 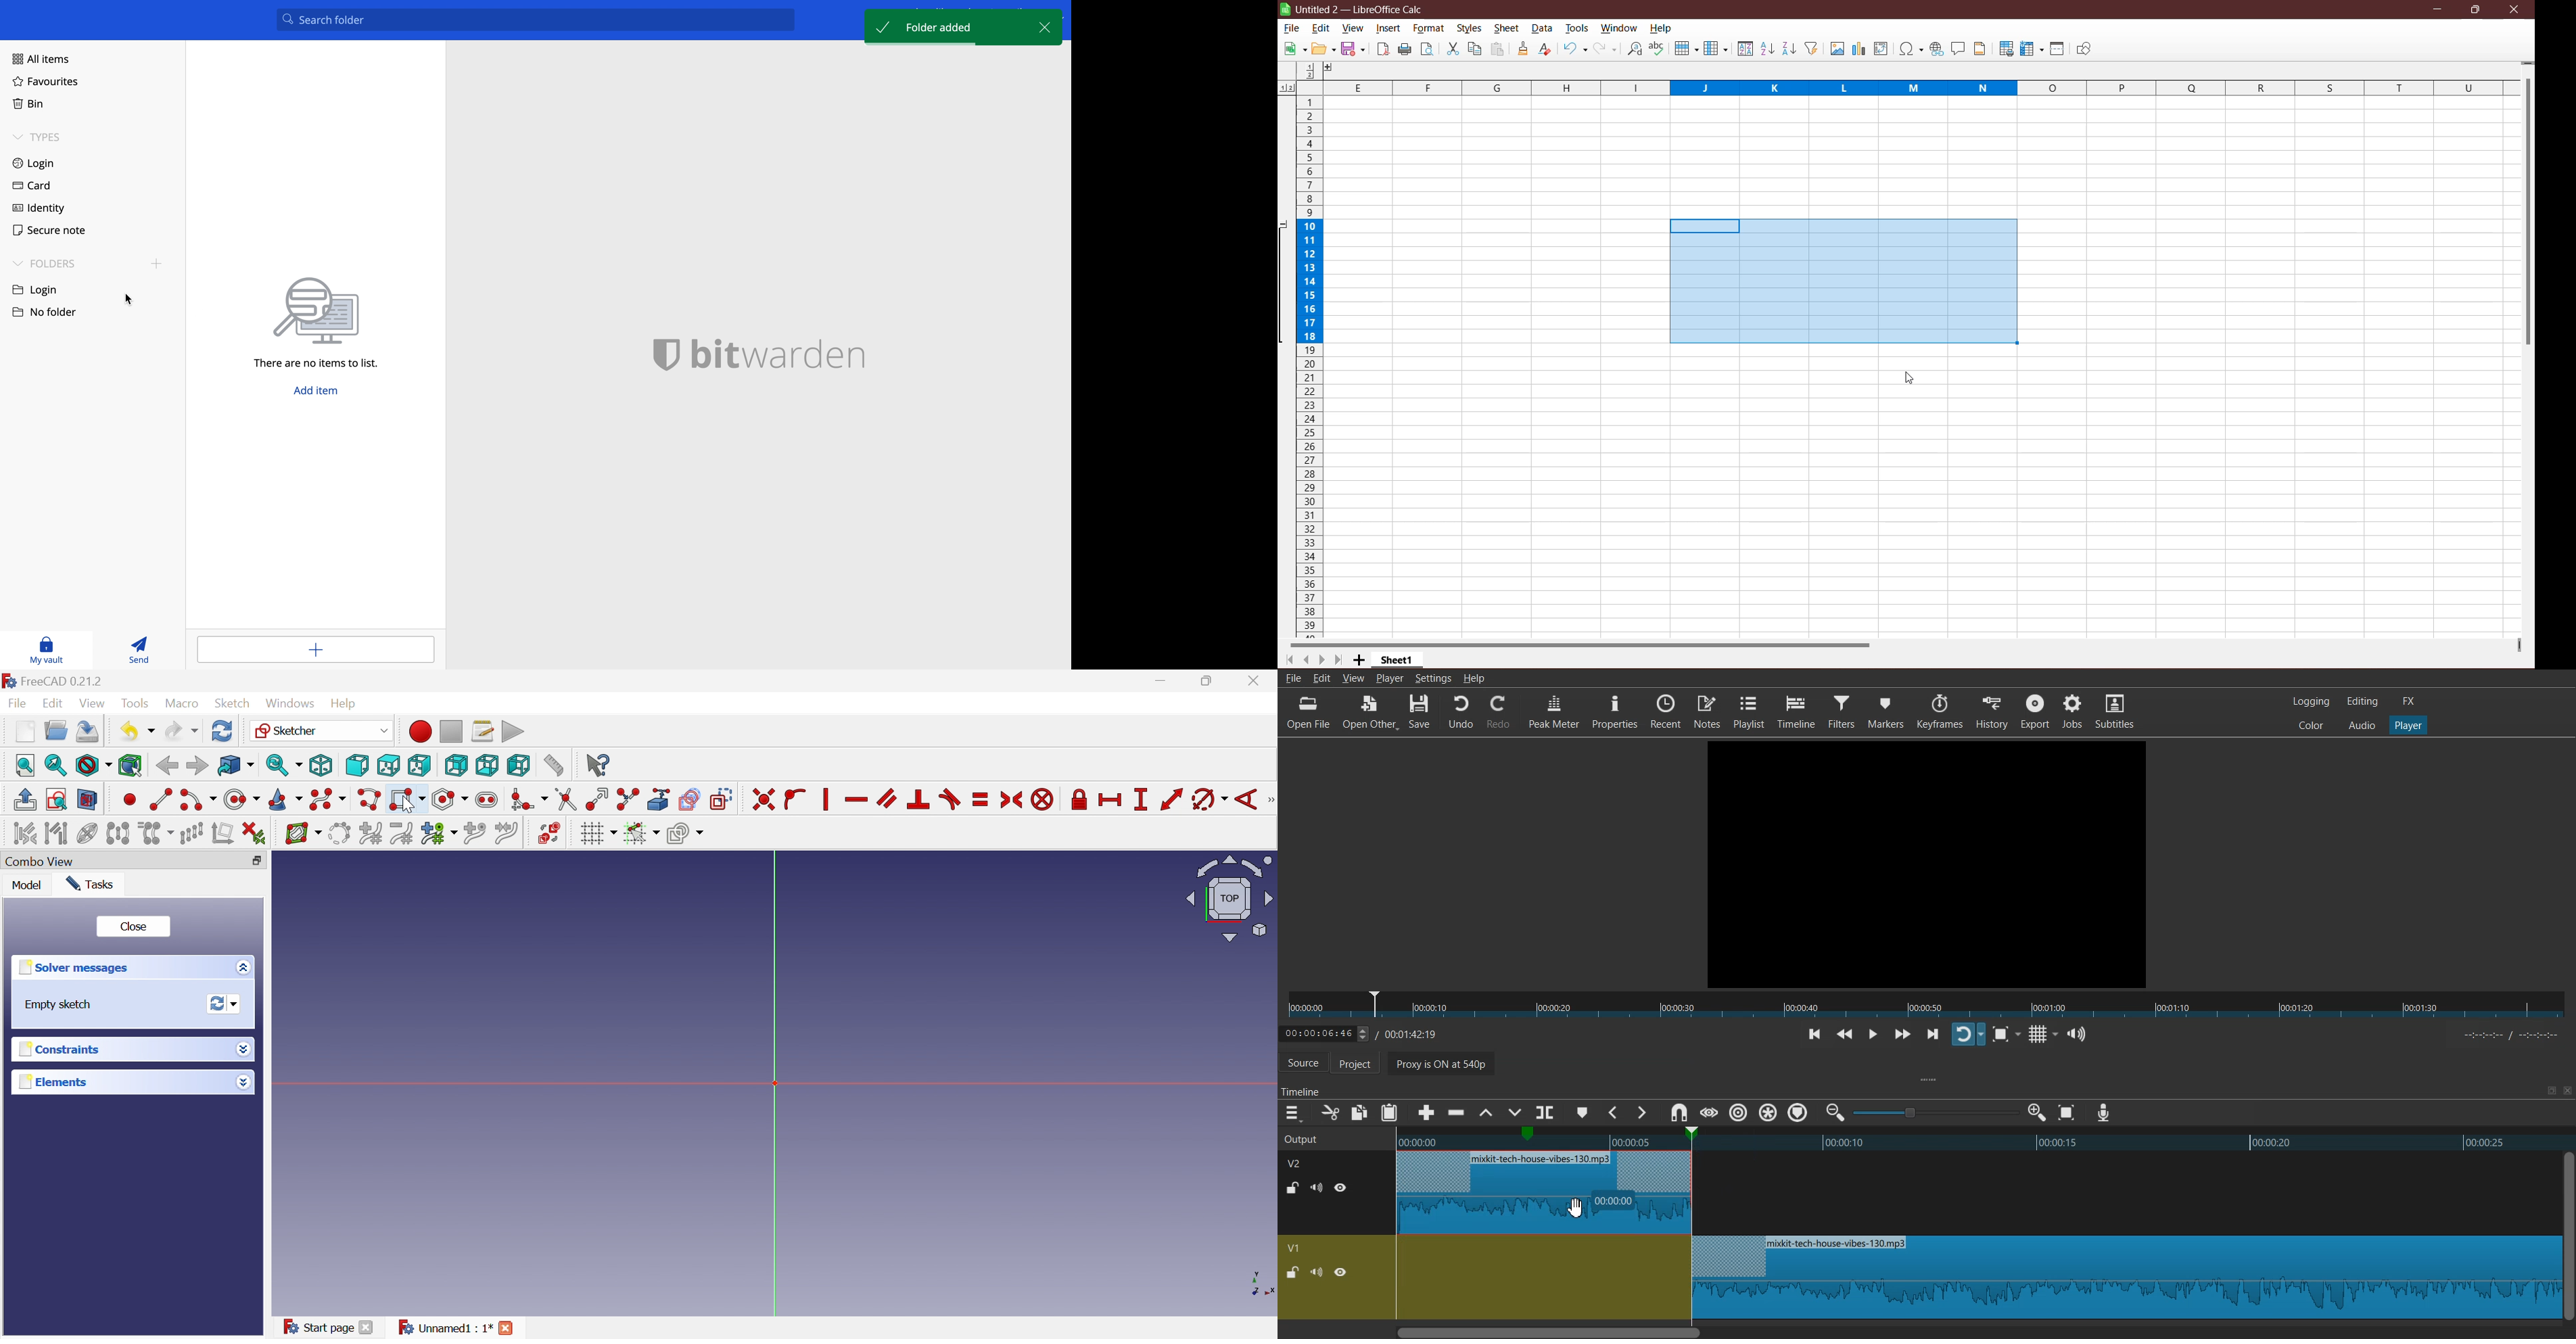 What do you see at coordinates (1353, 680) in the screenshot?
I see `View` at bounding box center [1353, 680].